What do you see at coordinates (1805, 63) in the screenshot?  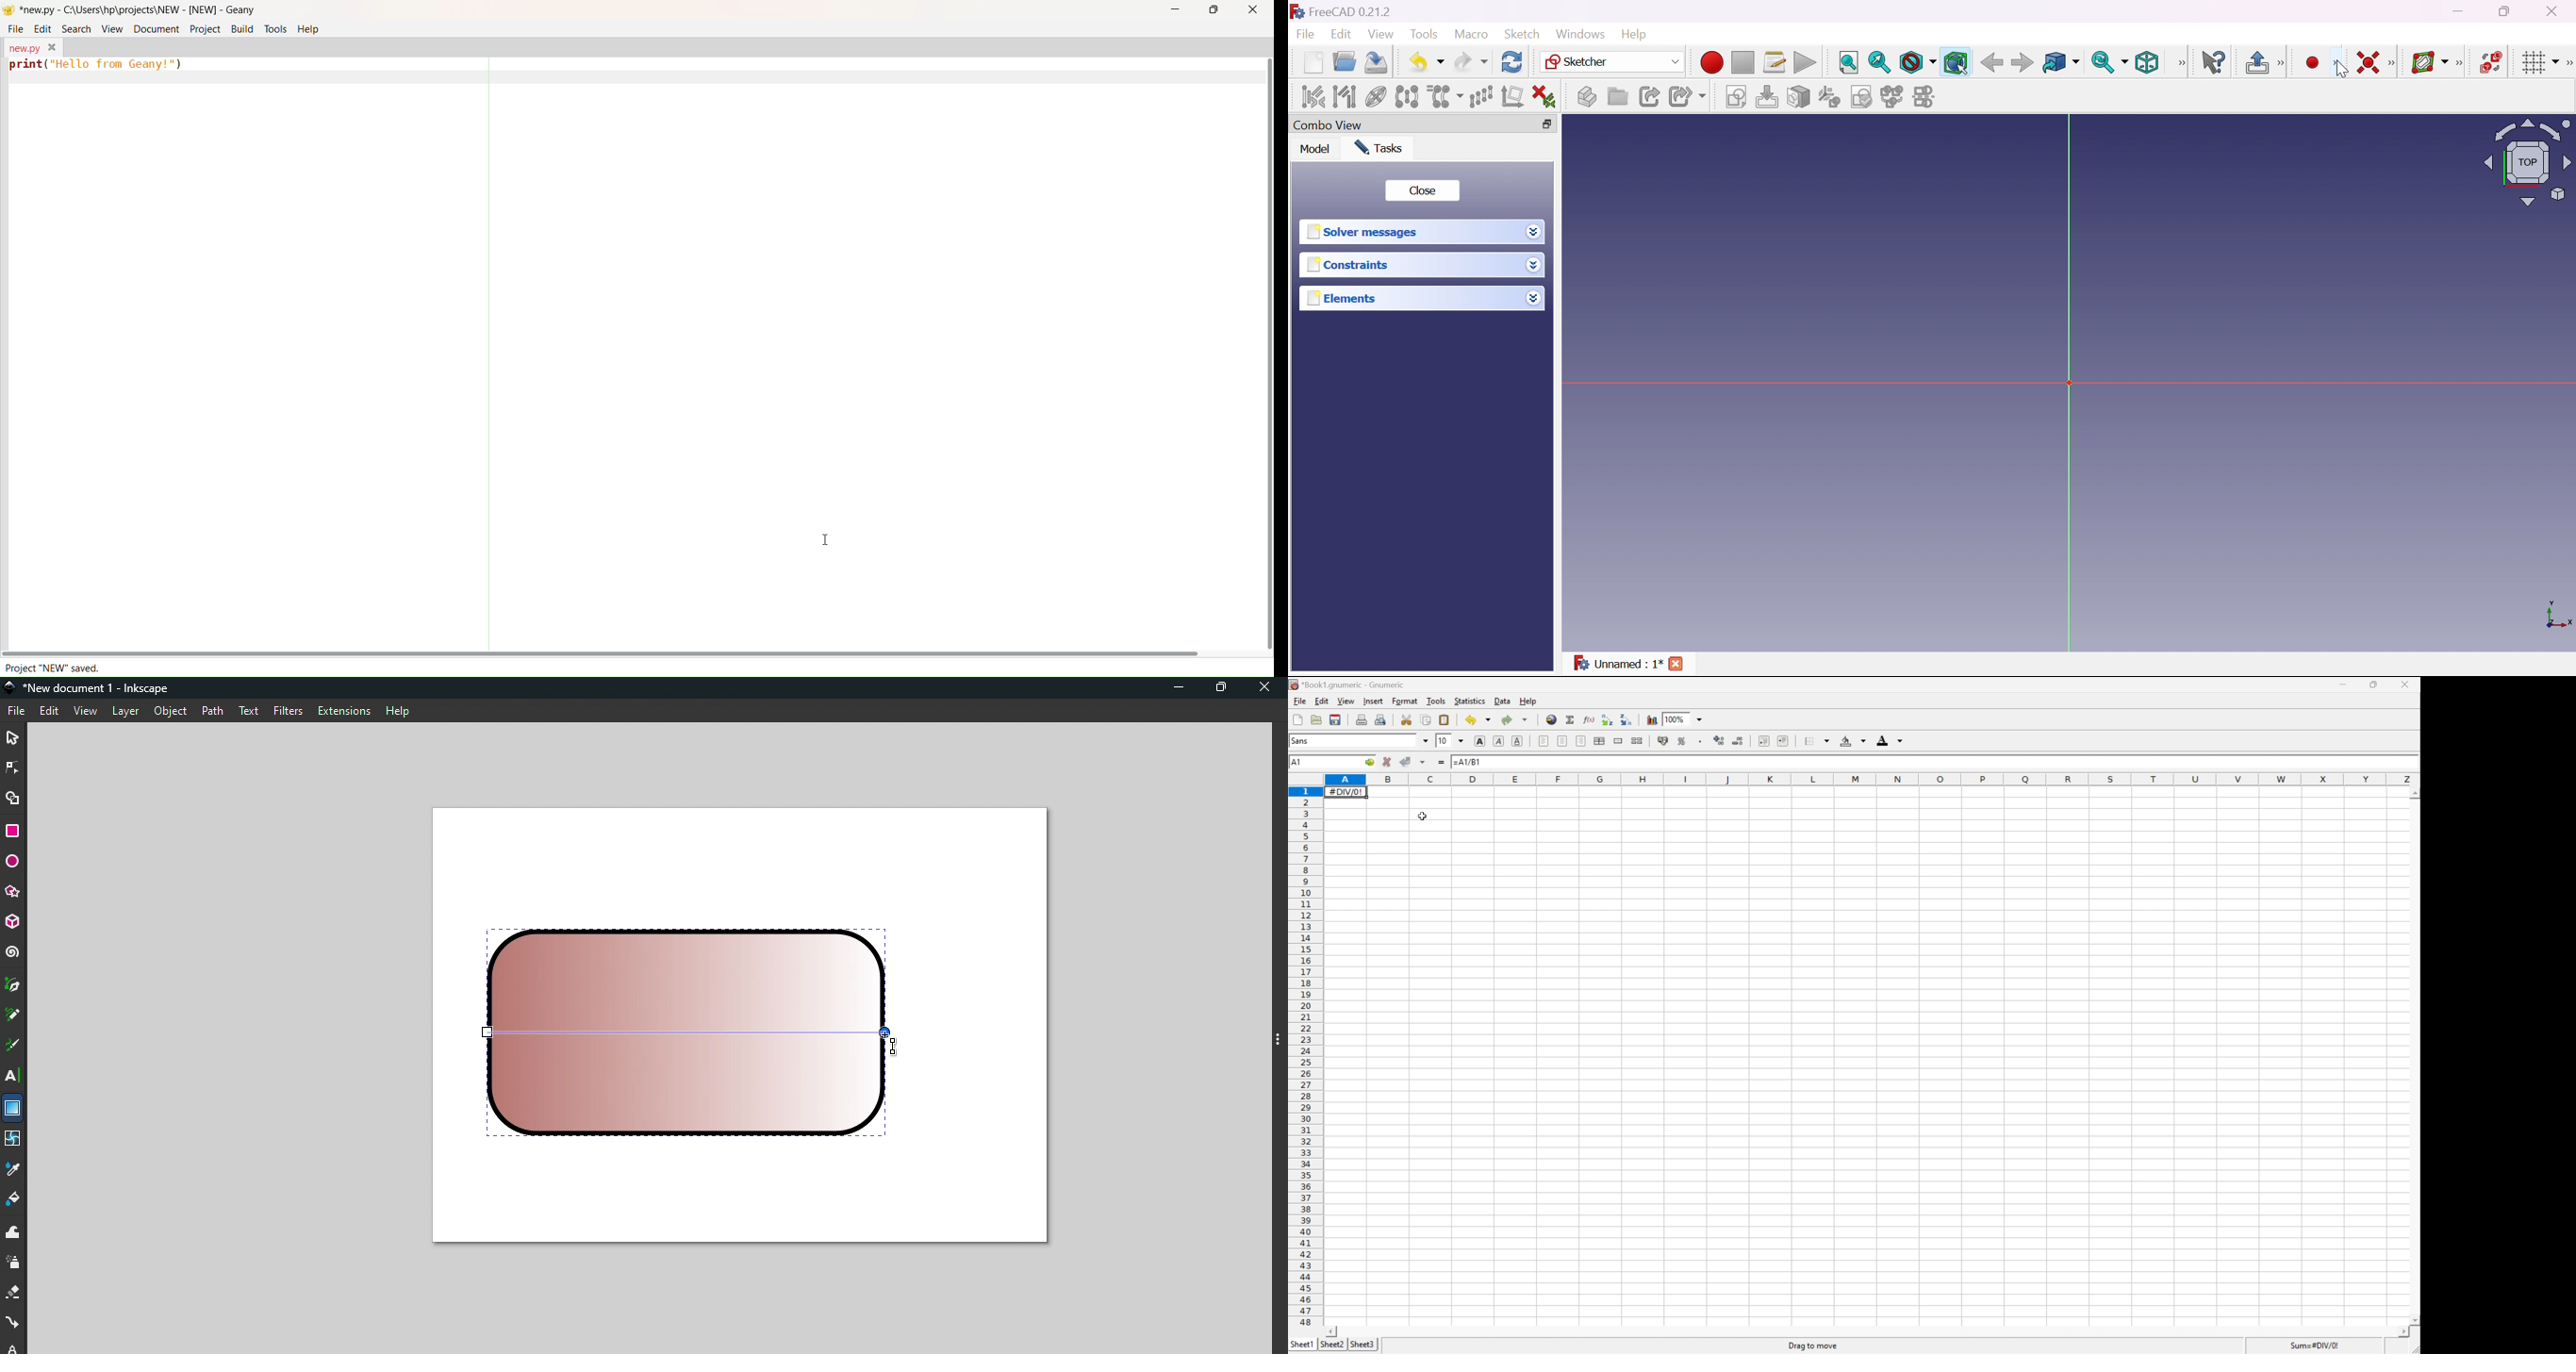 I see `Execute macro` at bounding box center [1805, 63].